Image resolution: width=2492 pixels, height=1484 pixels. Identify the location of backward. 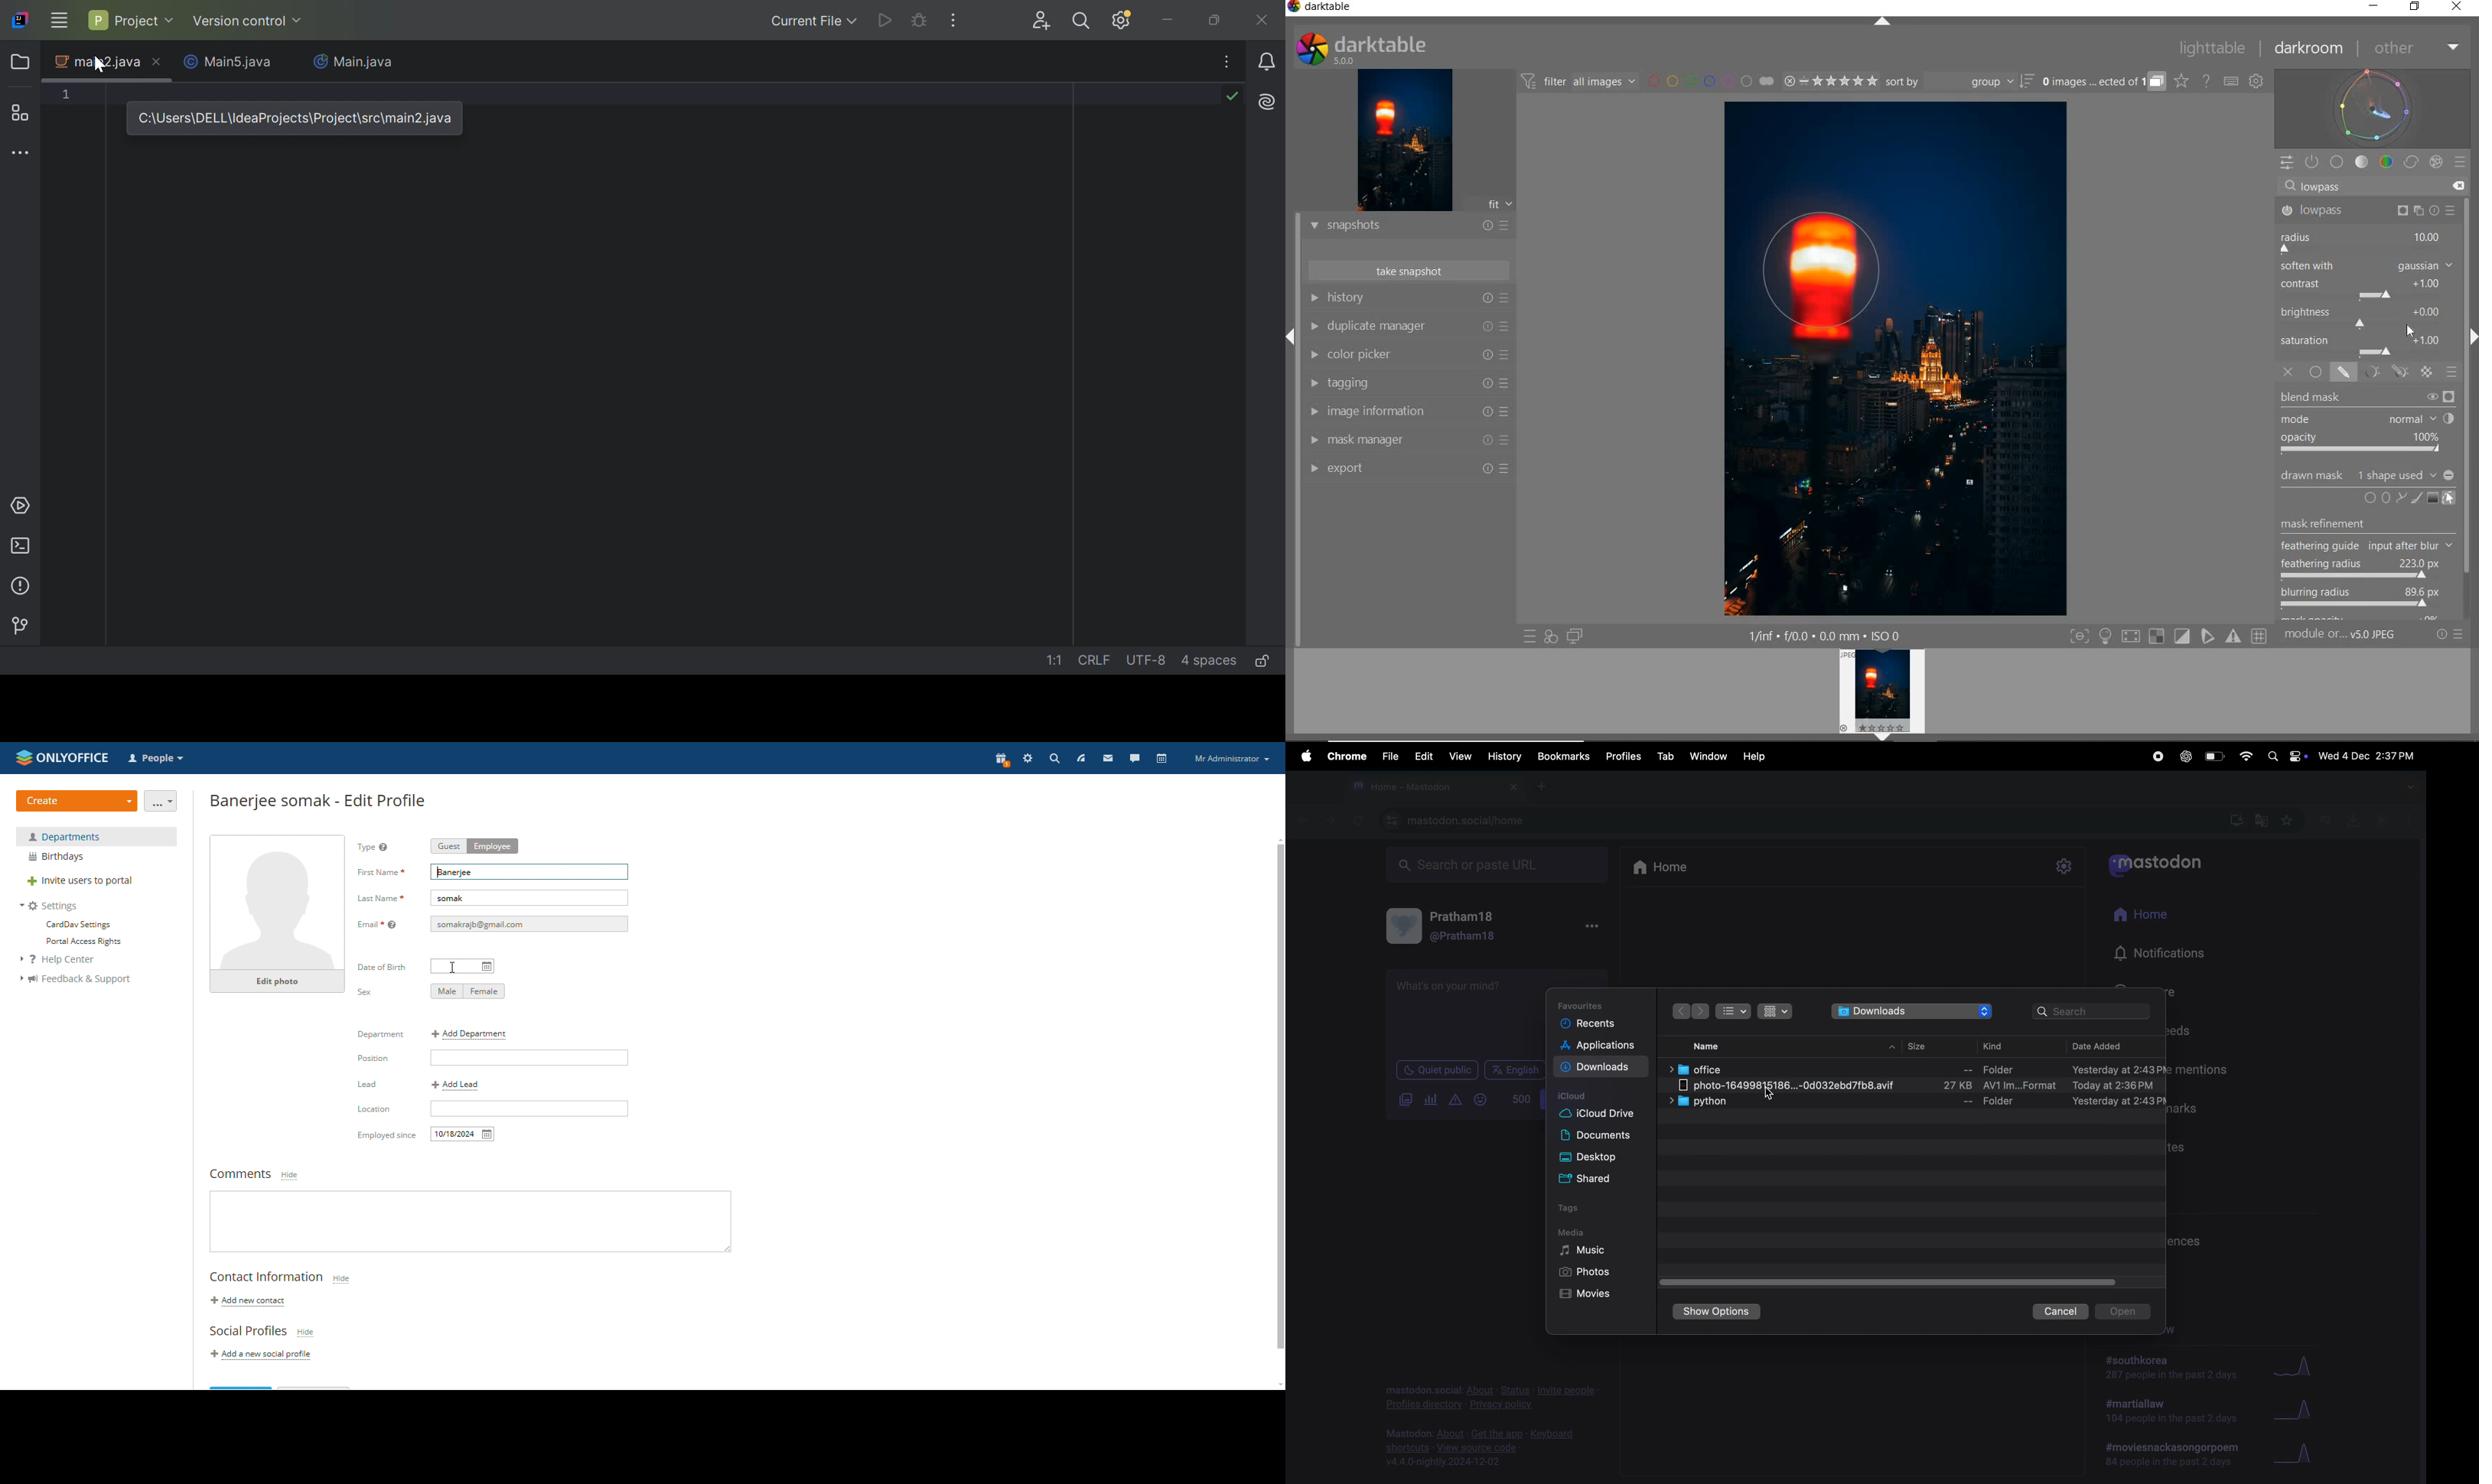
(1303, 818).